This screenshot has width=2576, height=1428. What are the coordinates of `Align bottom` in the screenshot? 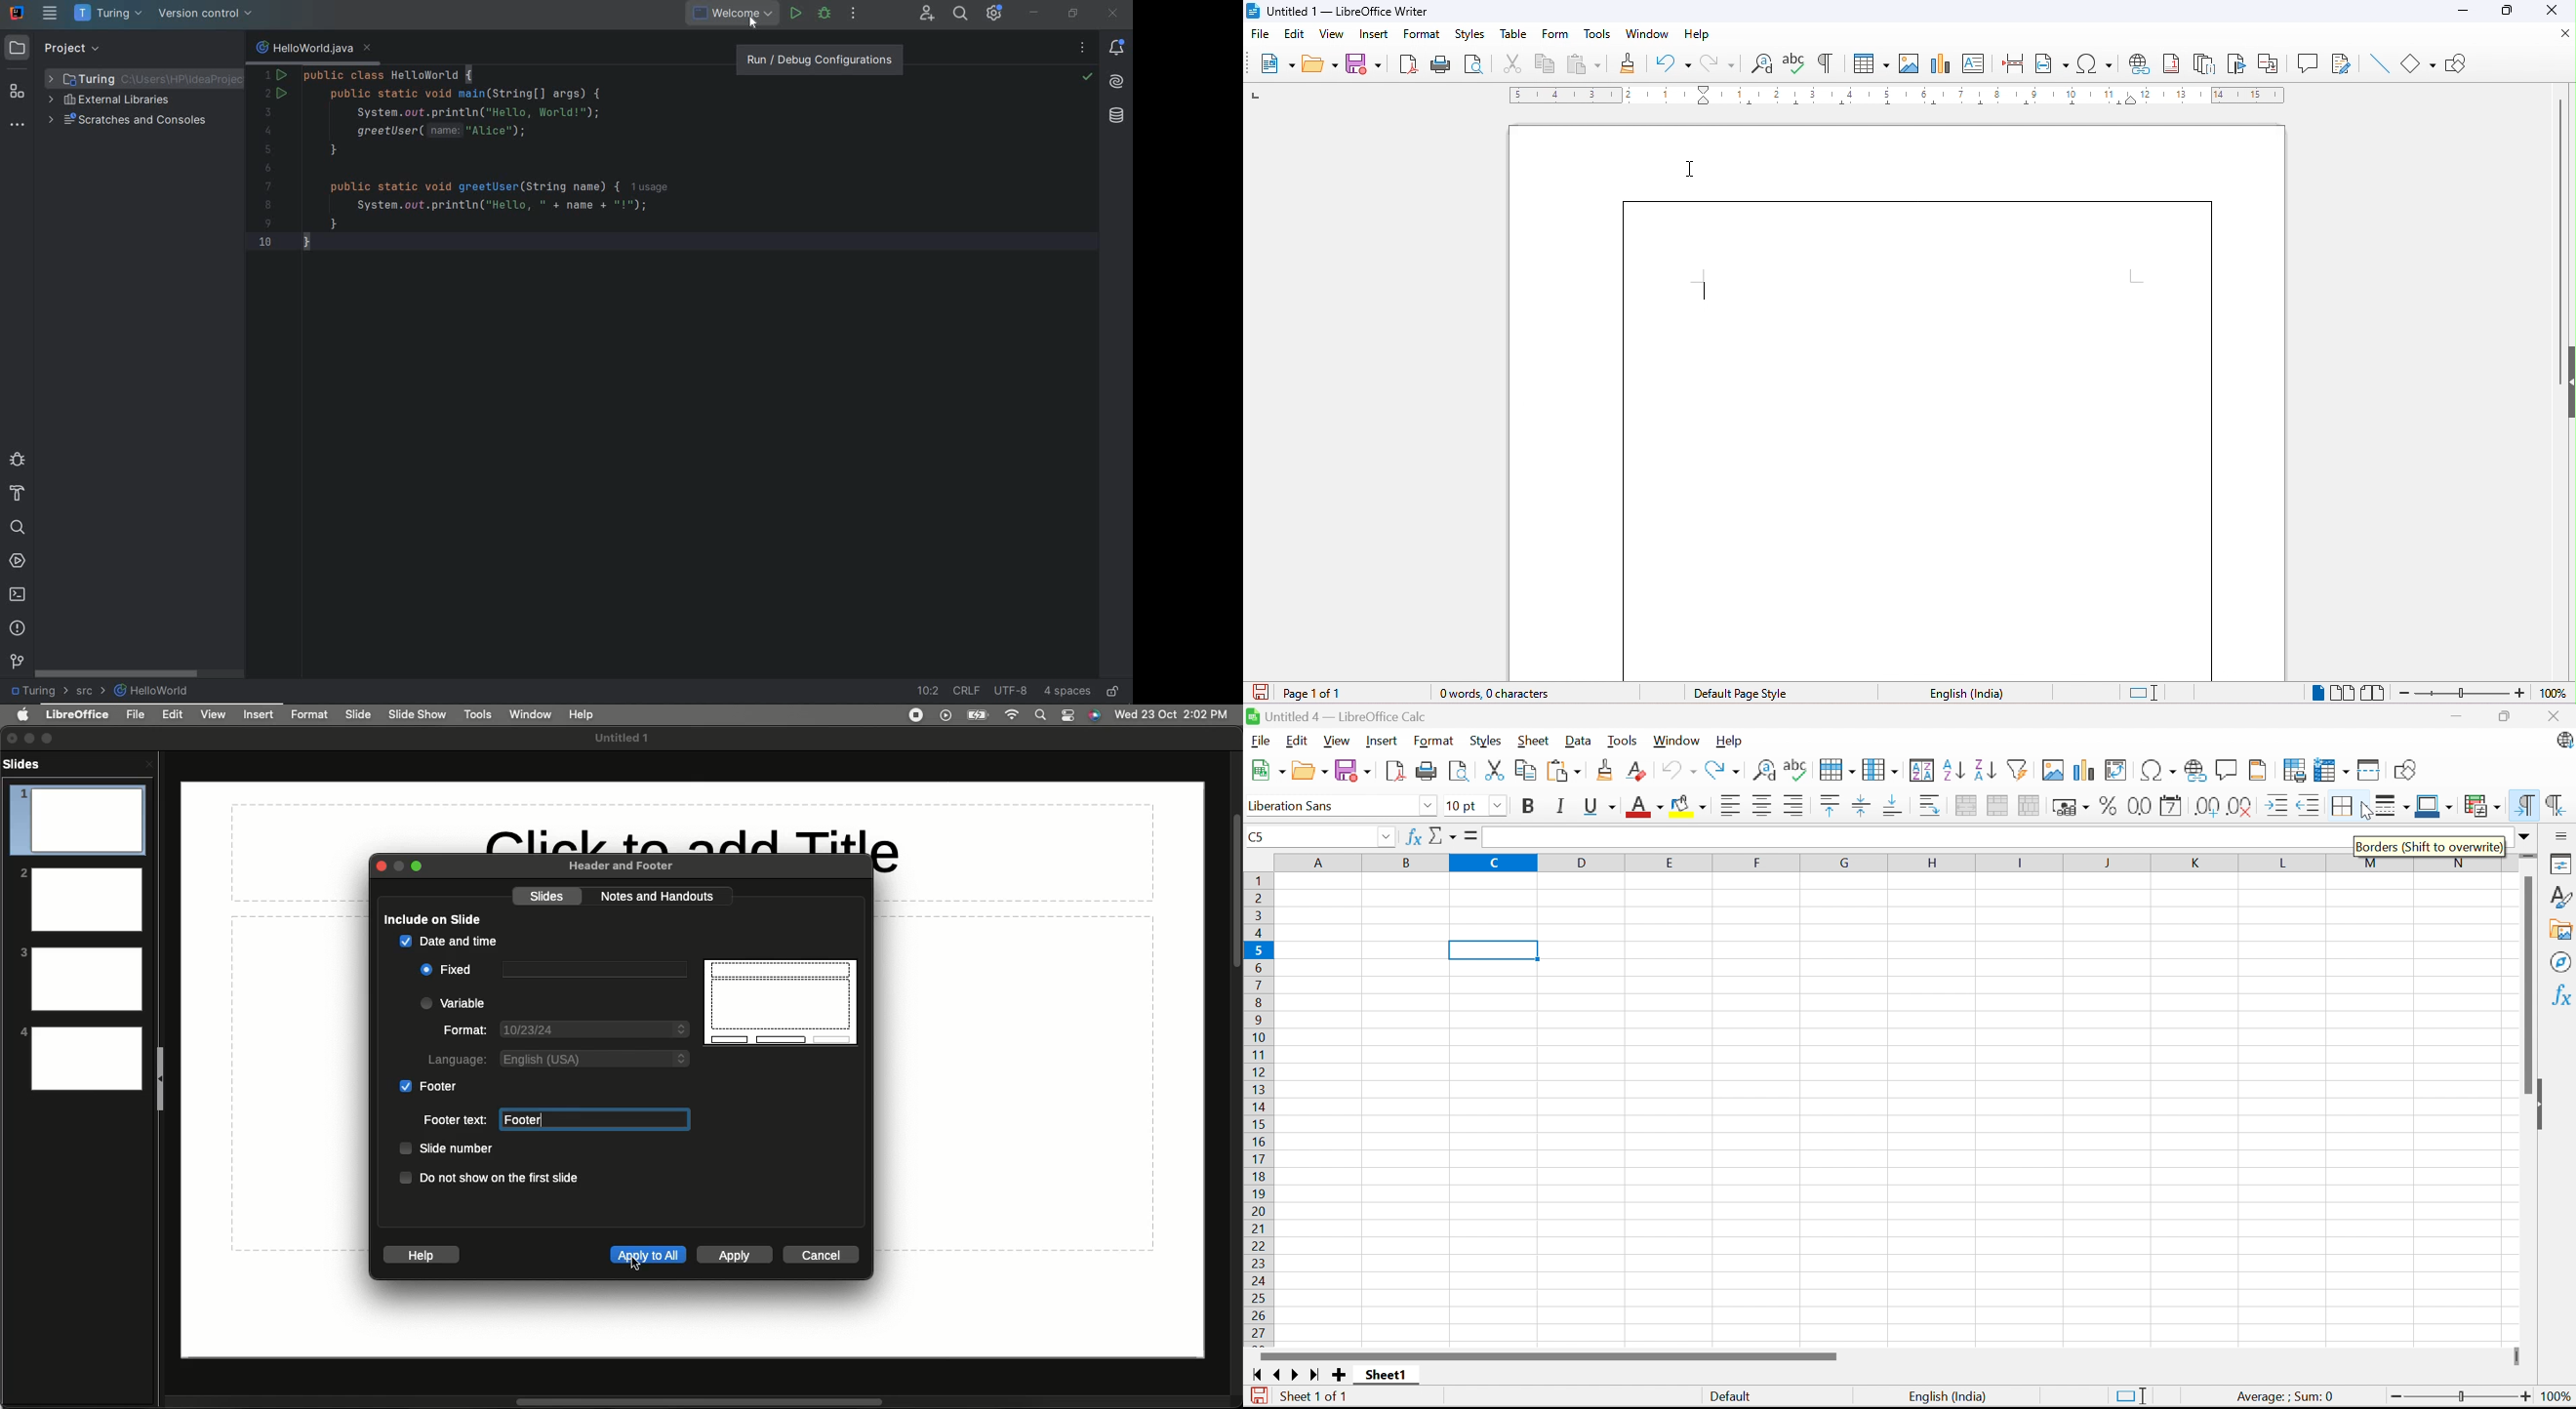 It's located at (1896, 805).